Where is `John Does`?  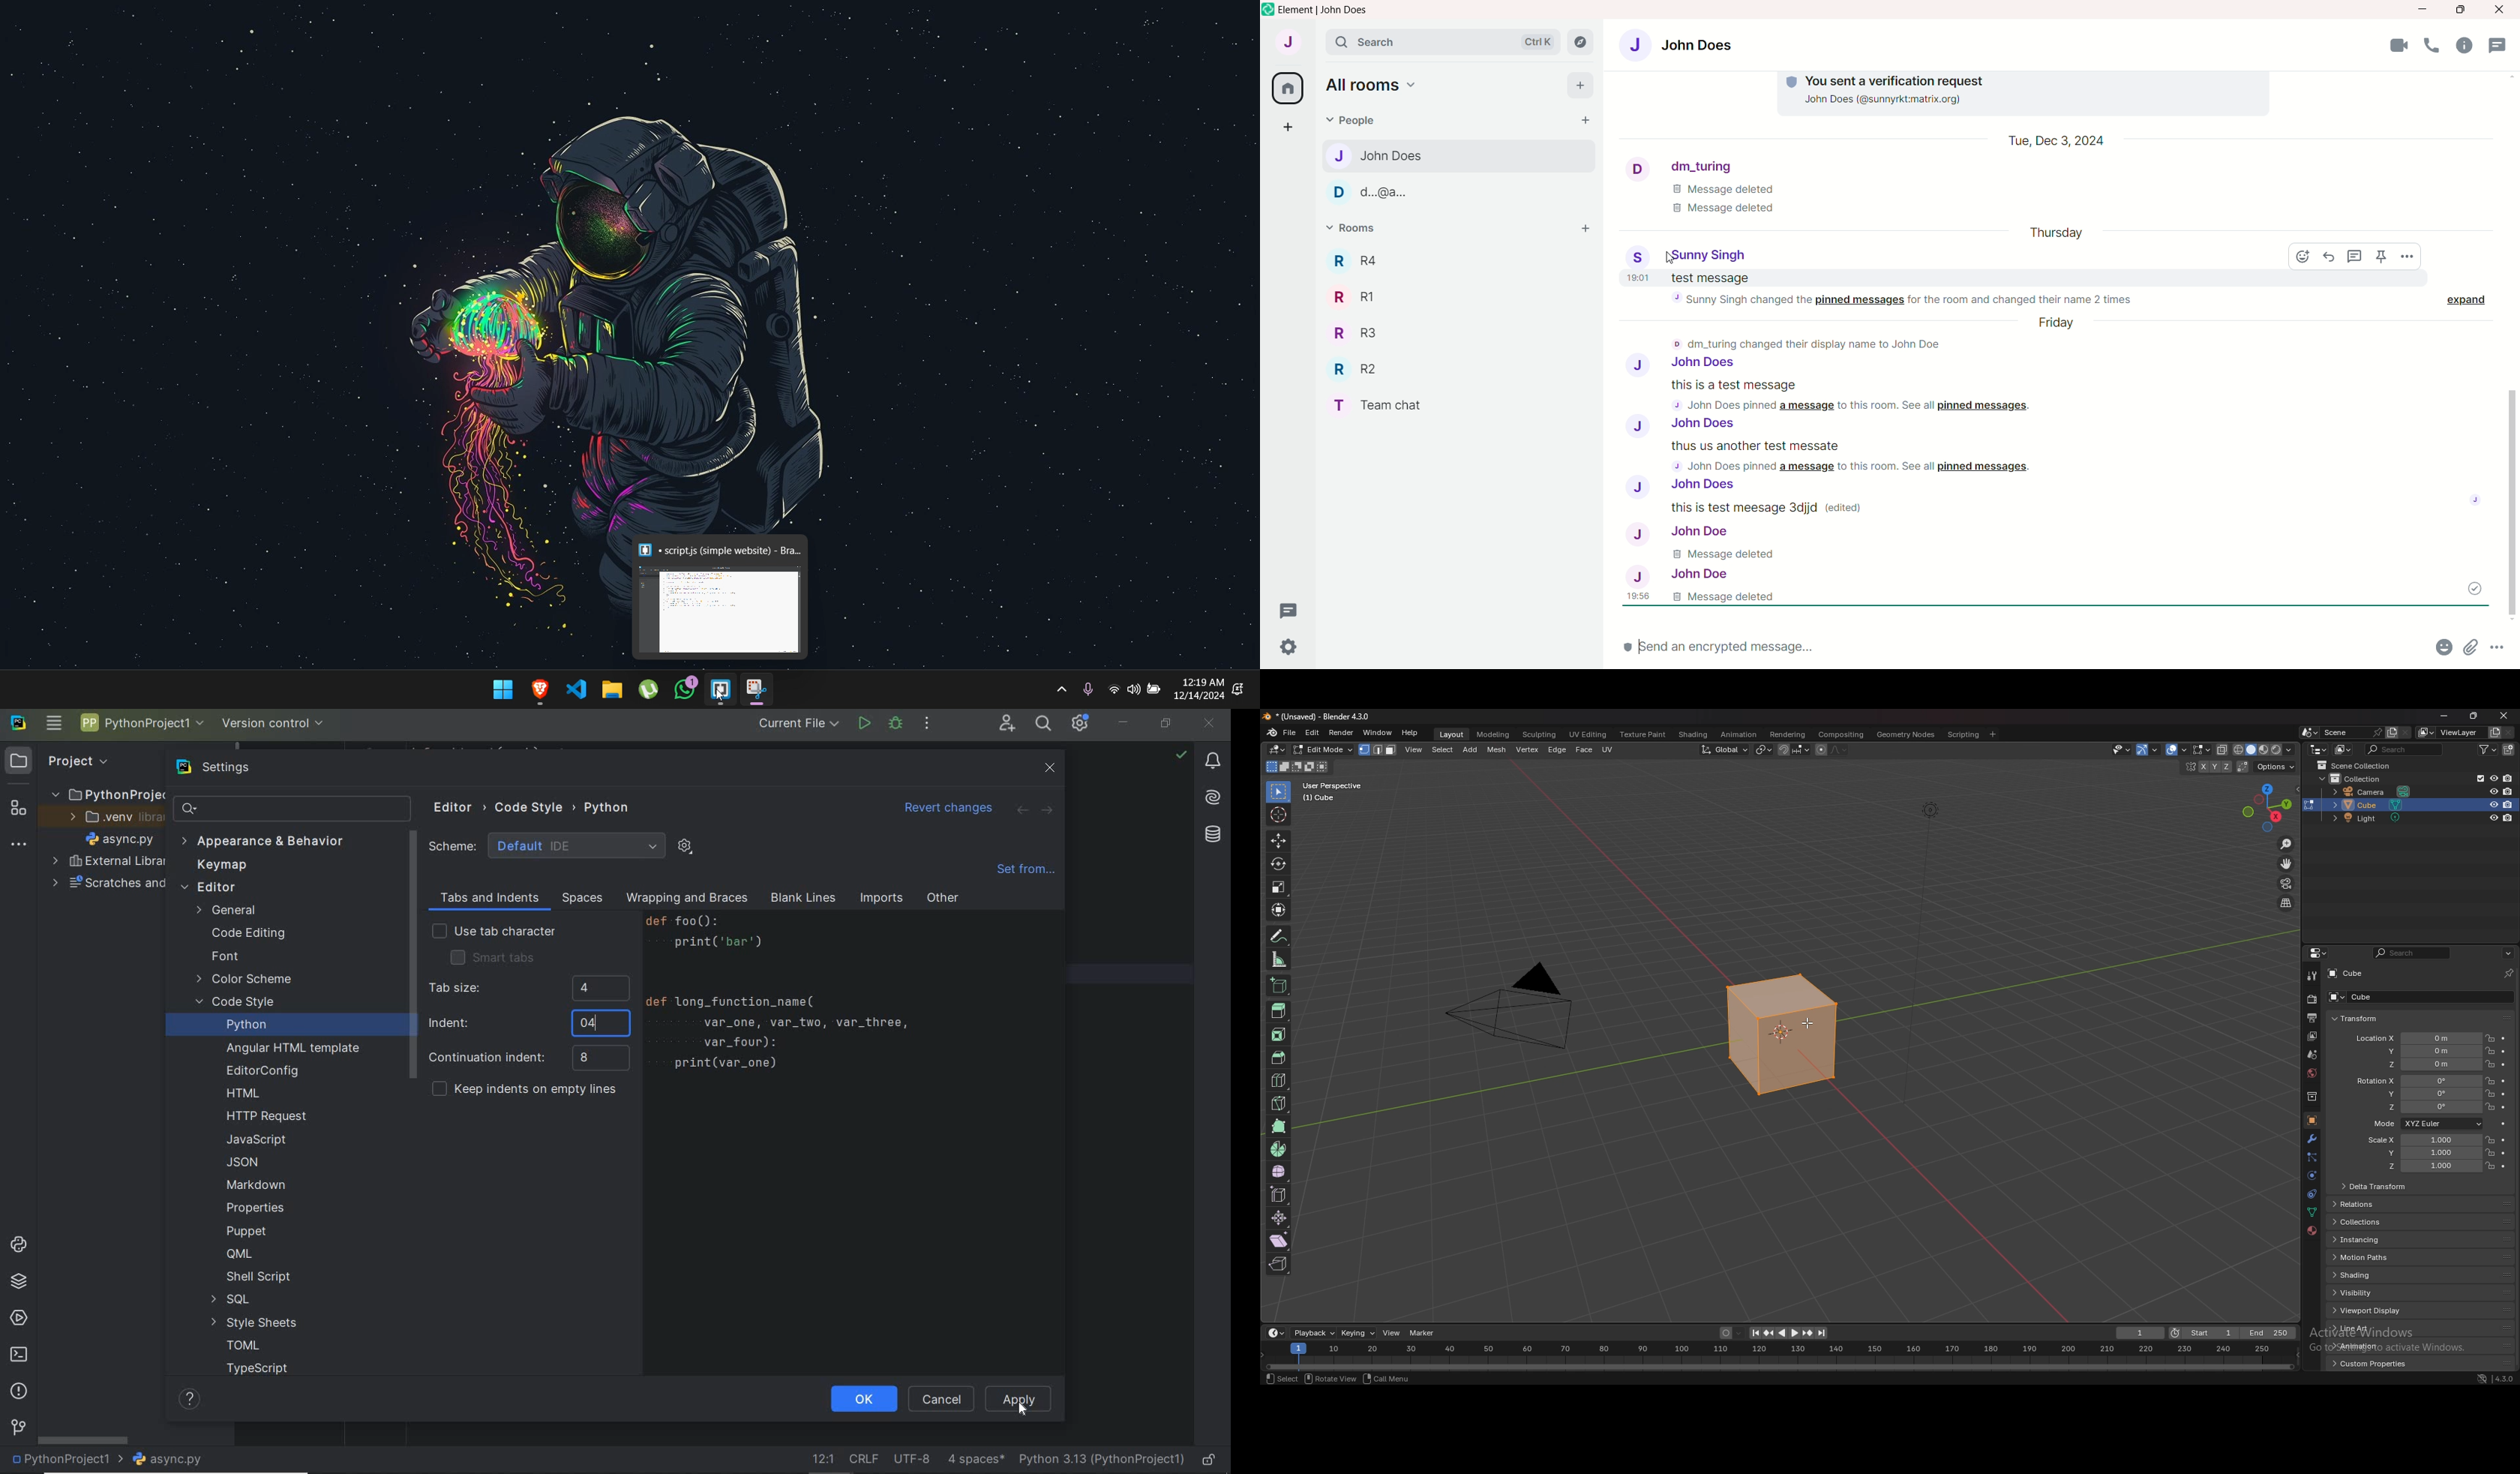
John Does is located at coordinates (1678, 485).